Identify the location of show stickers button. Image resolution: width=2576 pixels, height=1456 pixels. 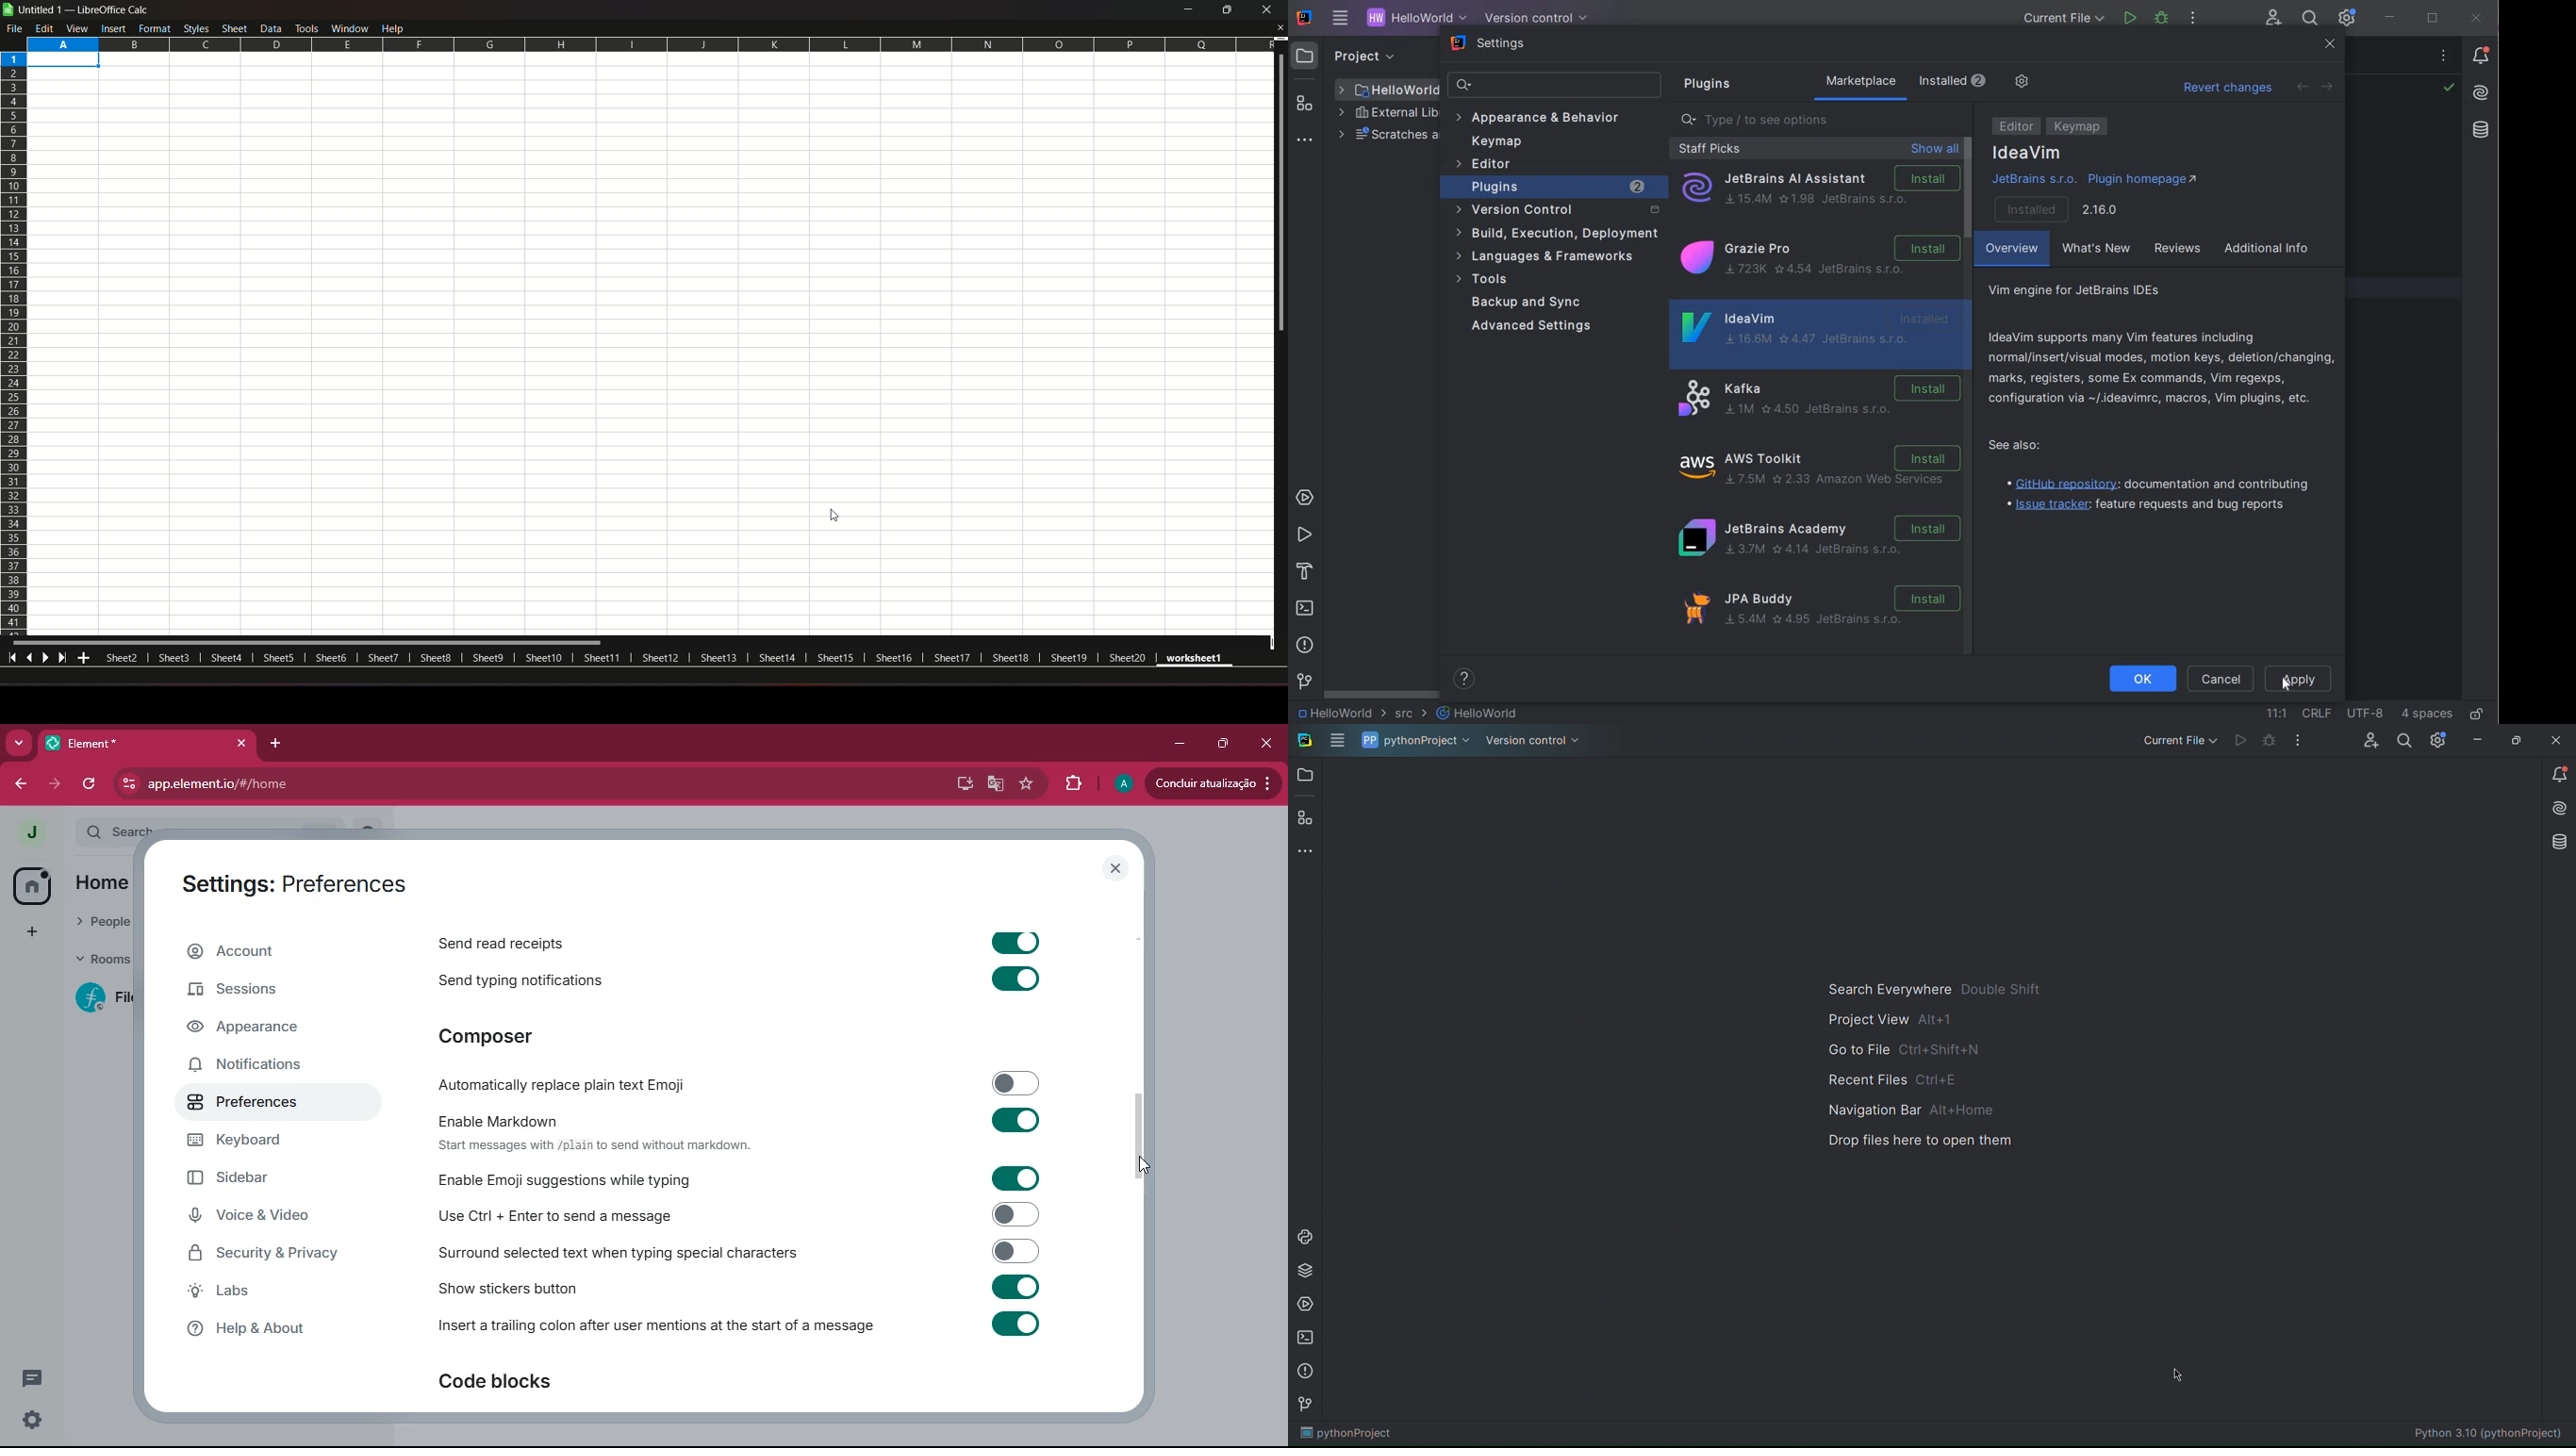
(735, 1285).